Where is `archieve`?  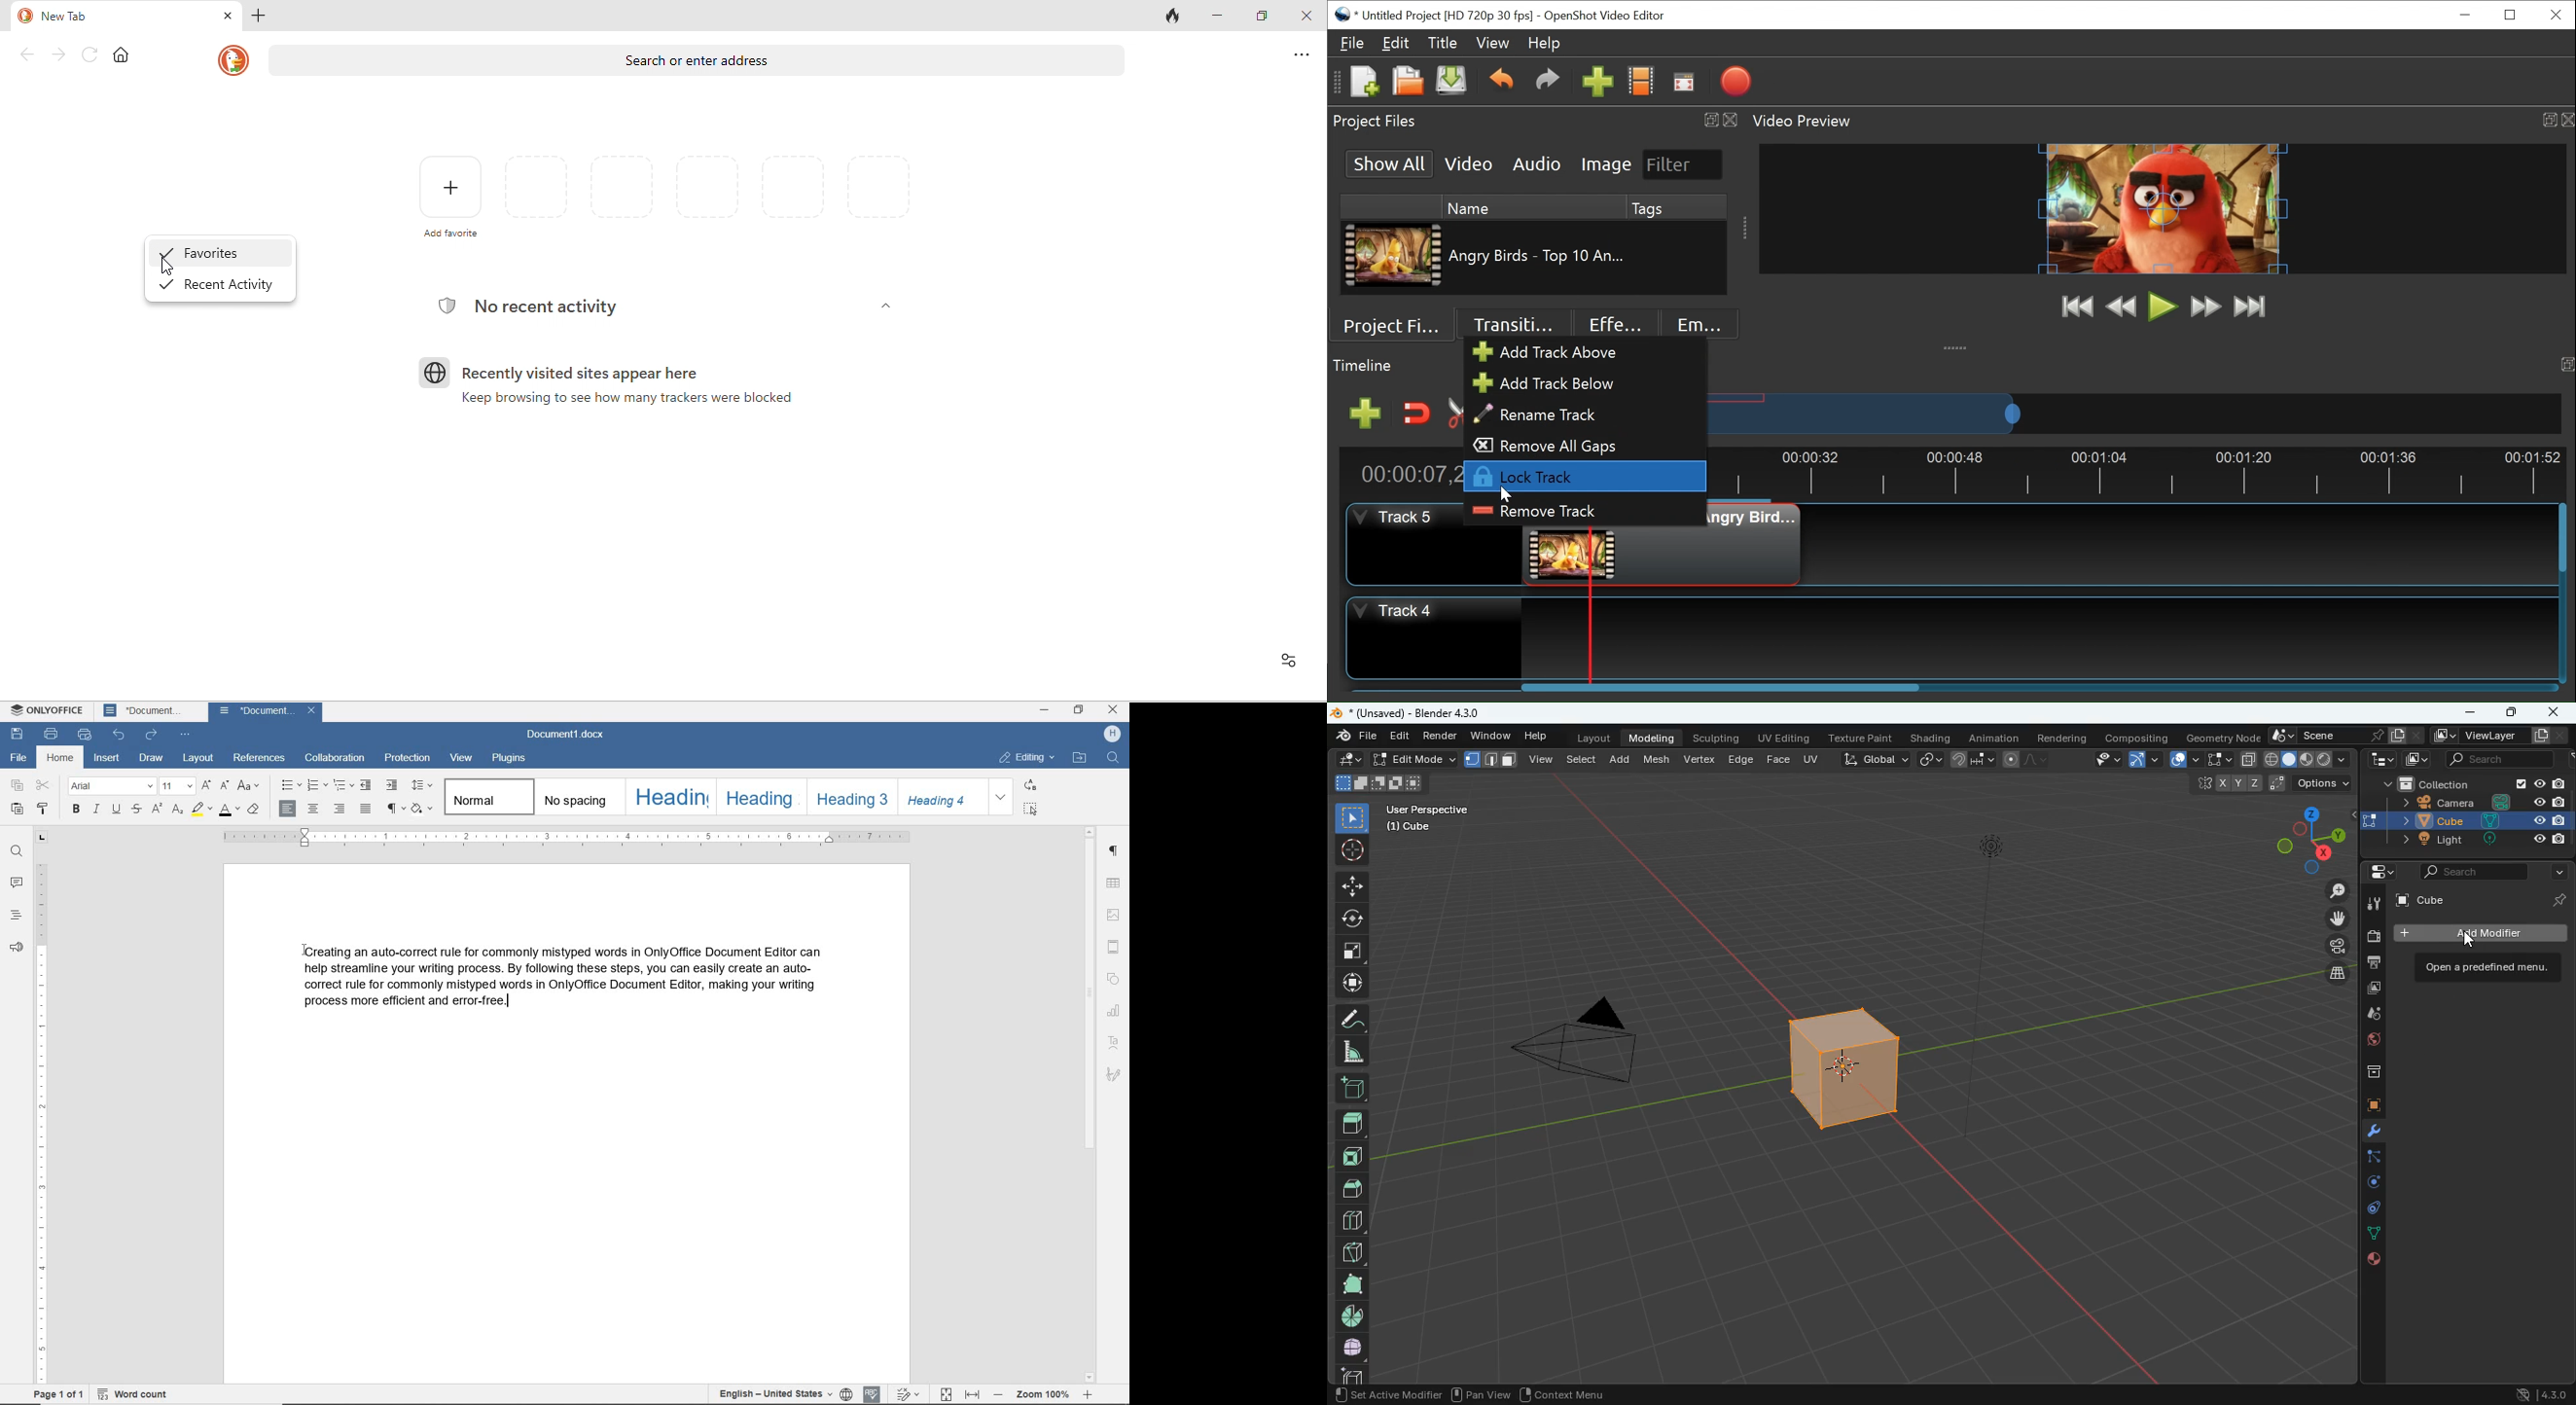
archieve is located at coordinates (2367, 1074).